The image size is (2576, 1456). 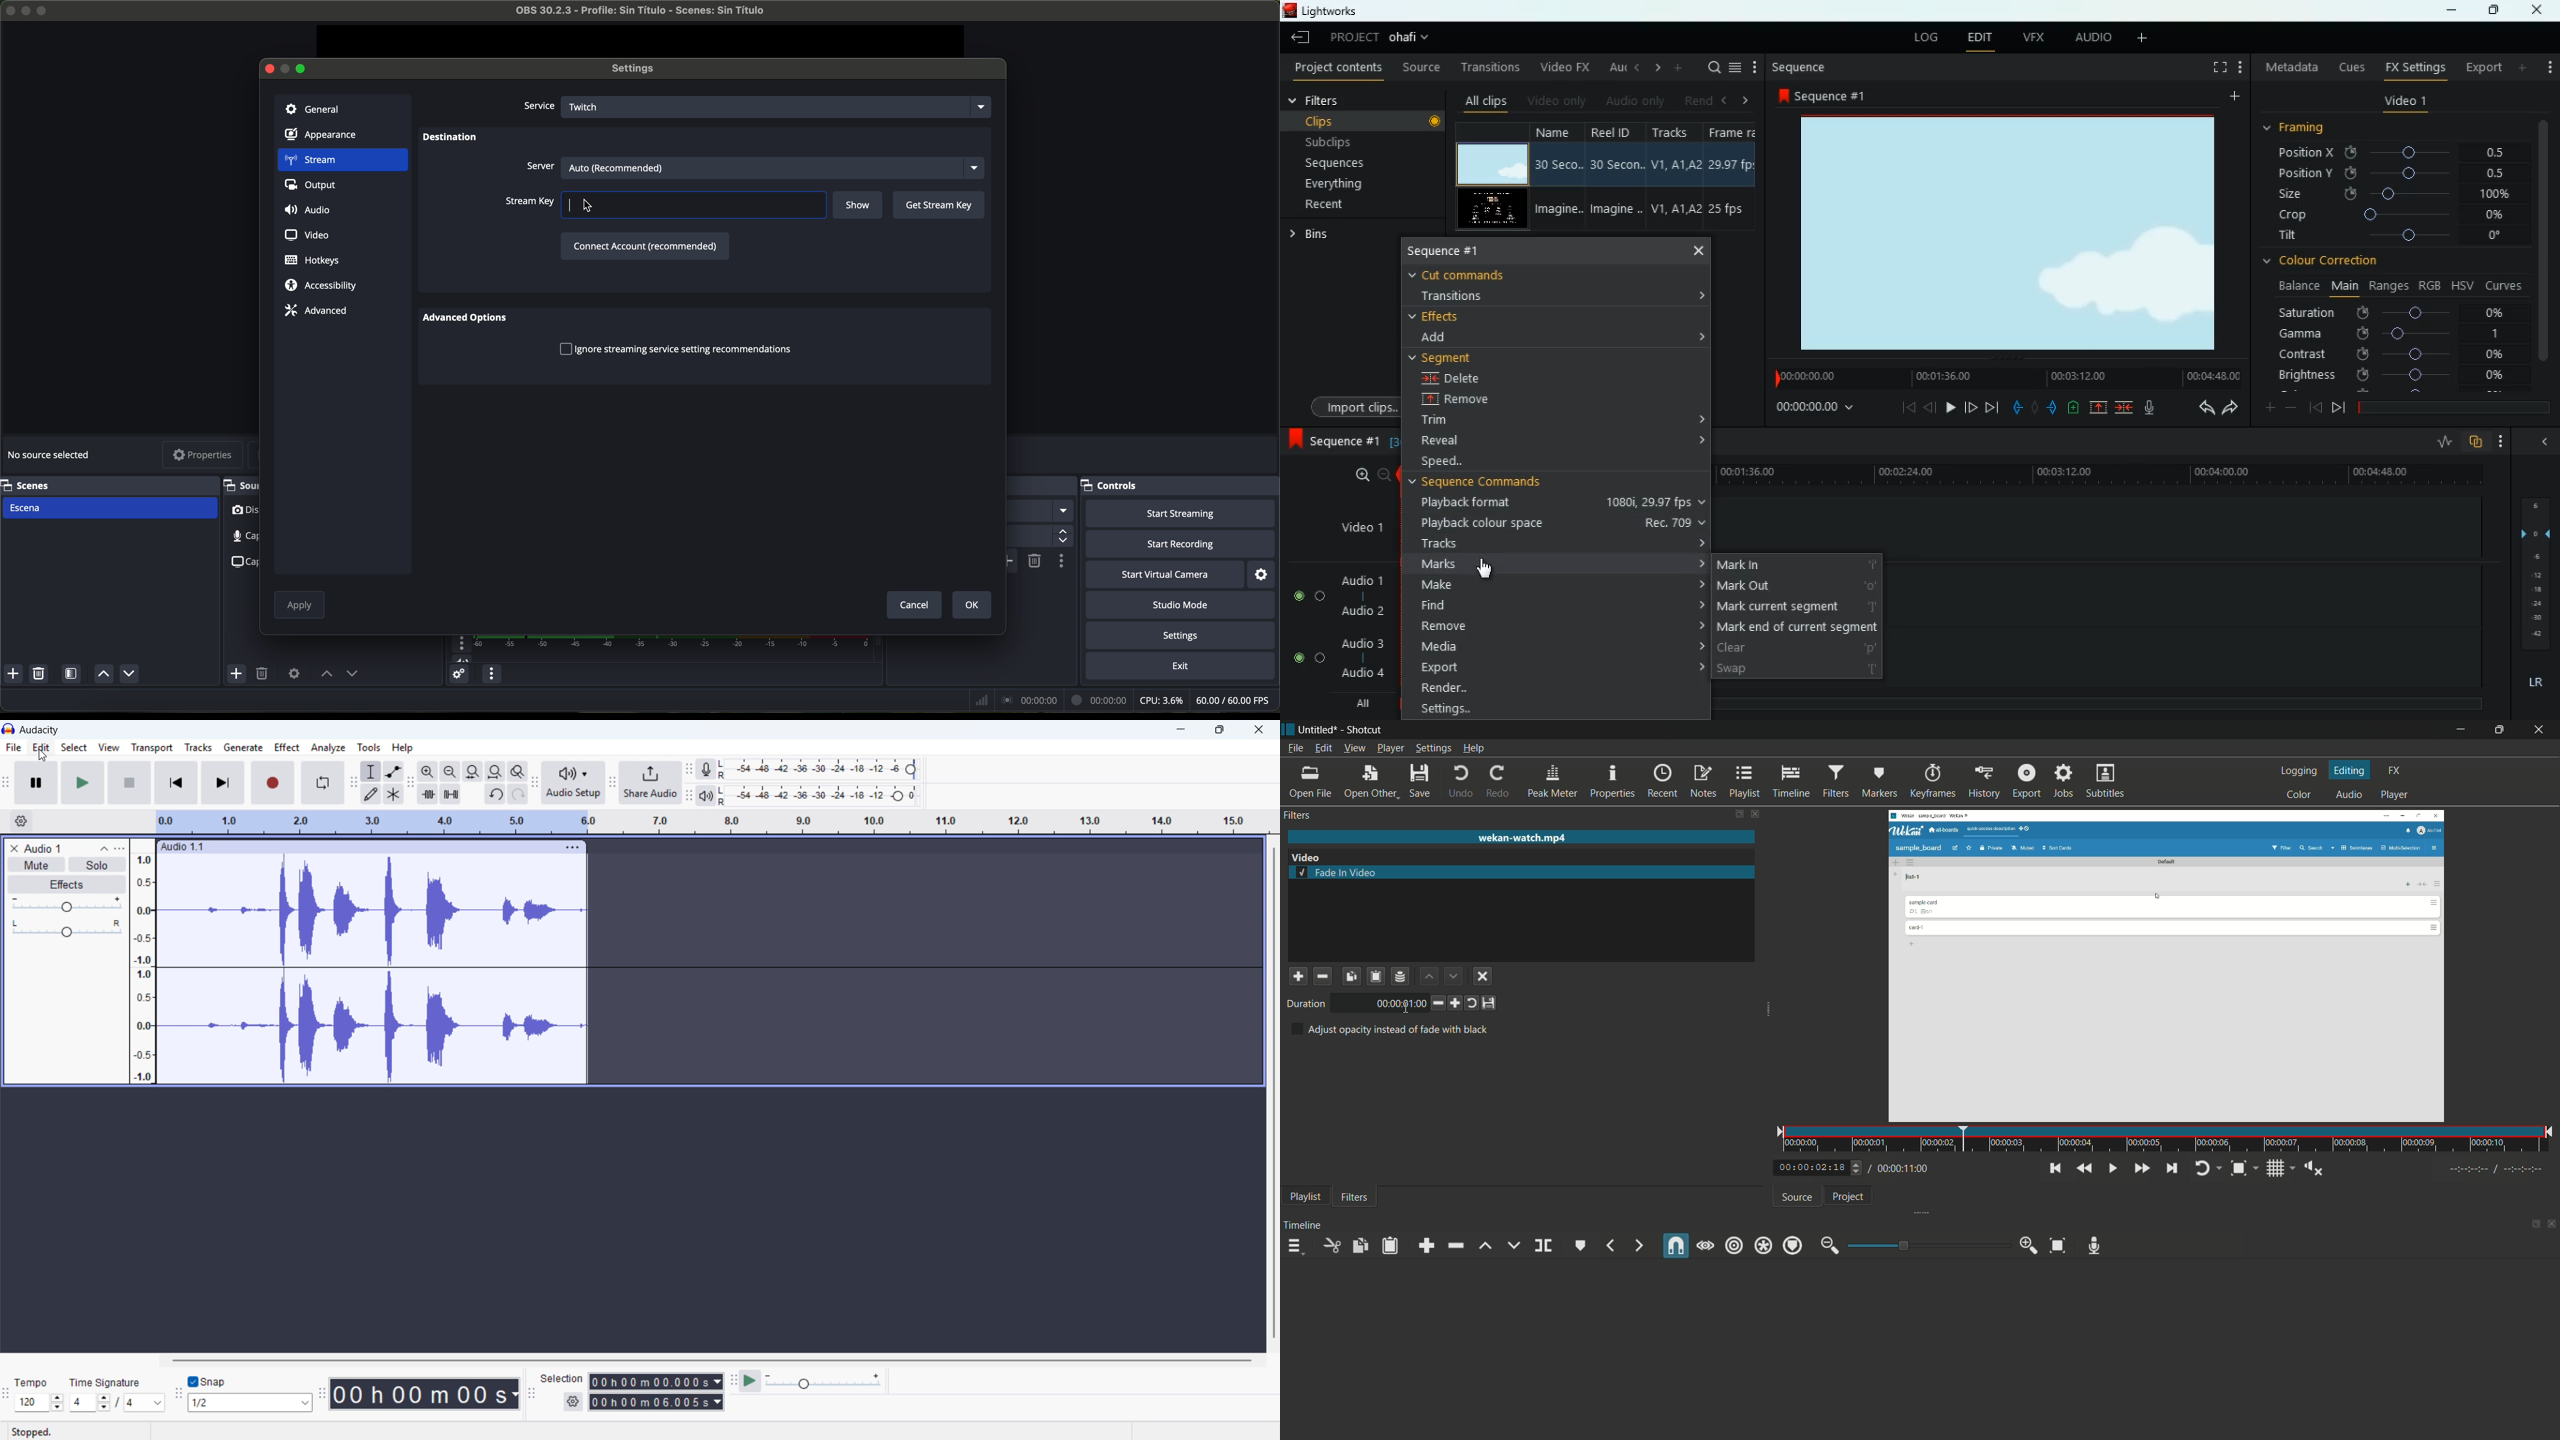 I want to click on framing, so click(x=2296, y=128).